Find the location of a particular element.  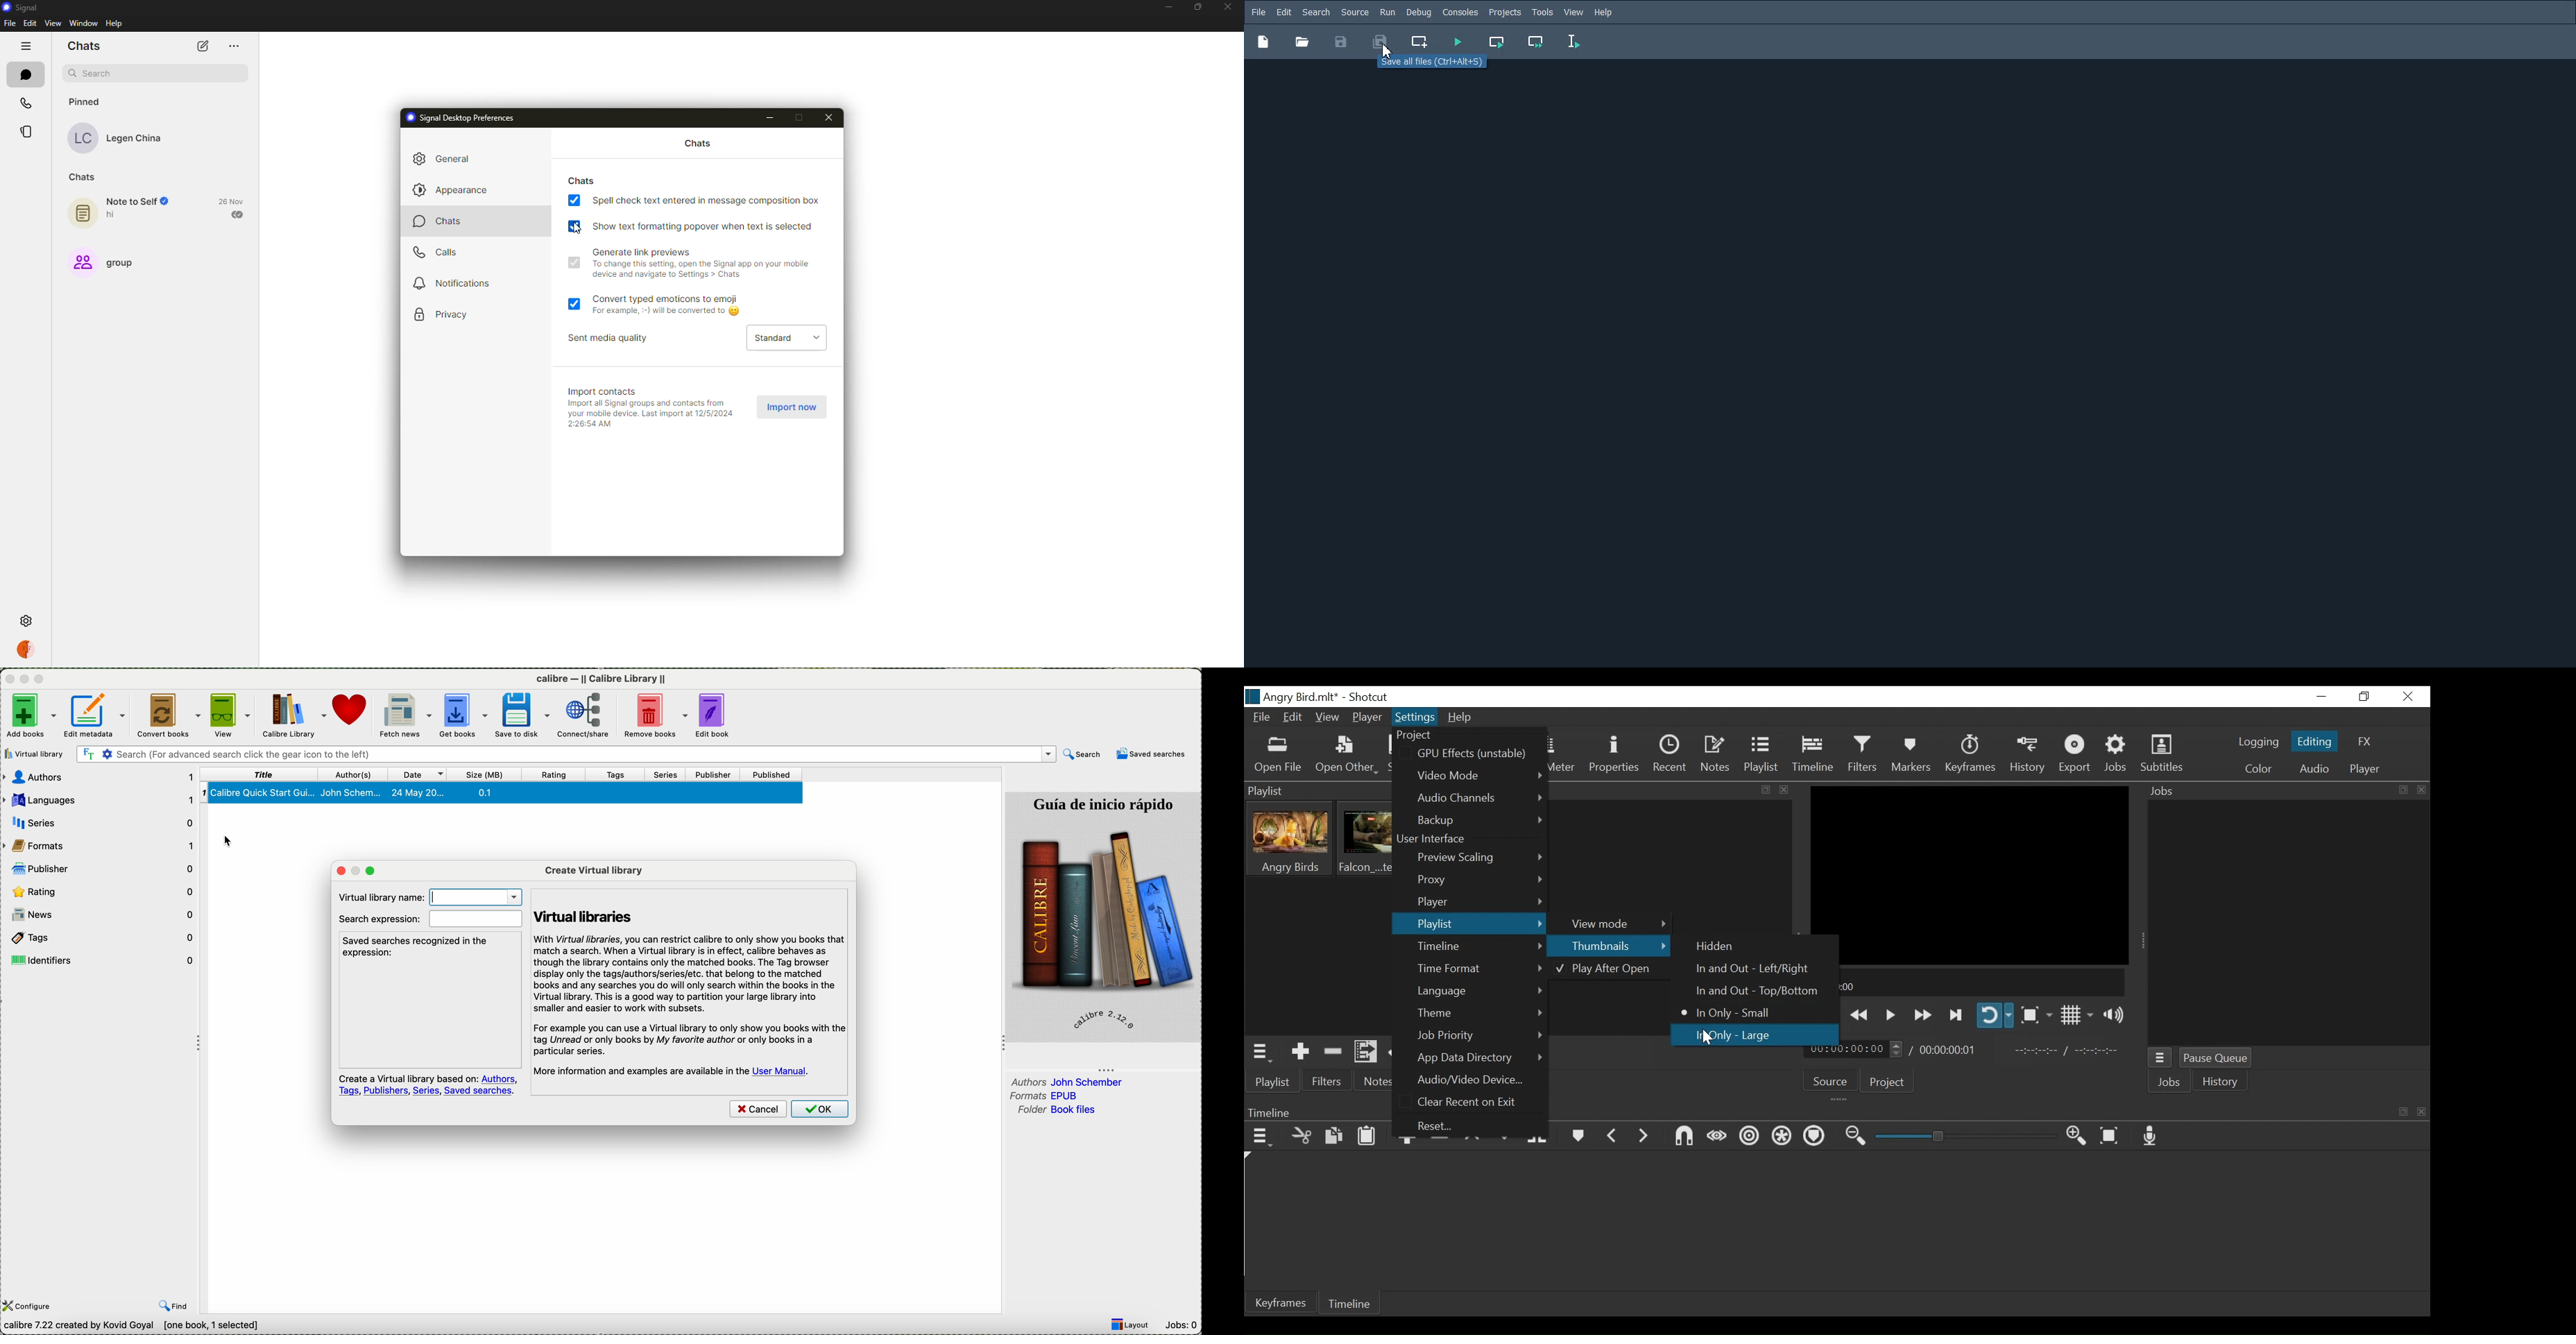

In Only - Small is located at coordinates (1730, 1012).